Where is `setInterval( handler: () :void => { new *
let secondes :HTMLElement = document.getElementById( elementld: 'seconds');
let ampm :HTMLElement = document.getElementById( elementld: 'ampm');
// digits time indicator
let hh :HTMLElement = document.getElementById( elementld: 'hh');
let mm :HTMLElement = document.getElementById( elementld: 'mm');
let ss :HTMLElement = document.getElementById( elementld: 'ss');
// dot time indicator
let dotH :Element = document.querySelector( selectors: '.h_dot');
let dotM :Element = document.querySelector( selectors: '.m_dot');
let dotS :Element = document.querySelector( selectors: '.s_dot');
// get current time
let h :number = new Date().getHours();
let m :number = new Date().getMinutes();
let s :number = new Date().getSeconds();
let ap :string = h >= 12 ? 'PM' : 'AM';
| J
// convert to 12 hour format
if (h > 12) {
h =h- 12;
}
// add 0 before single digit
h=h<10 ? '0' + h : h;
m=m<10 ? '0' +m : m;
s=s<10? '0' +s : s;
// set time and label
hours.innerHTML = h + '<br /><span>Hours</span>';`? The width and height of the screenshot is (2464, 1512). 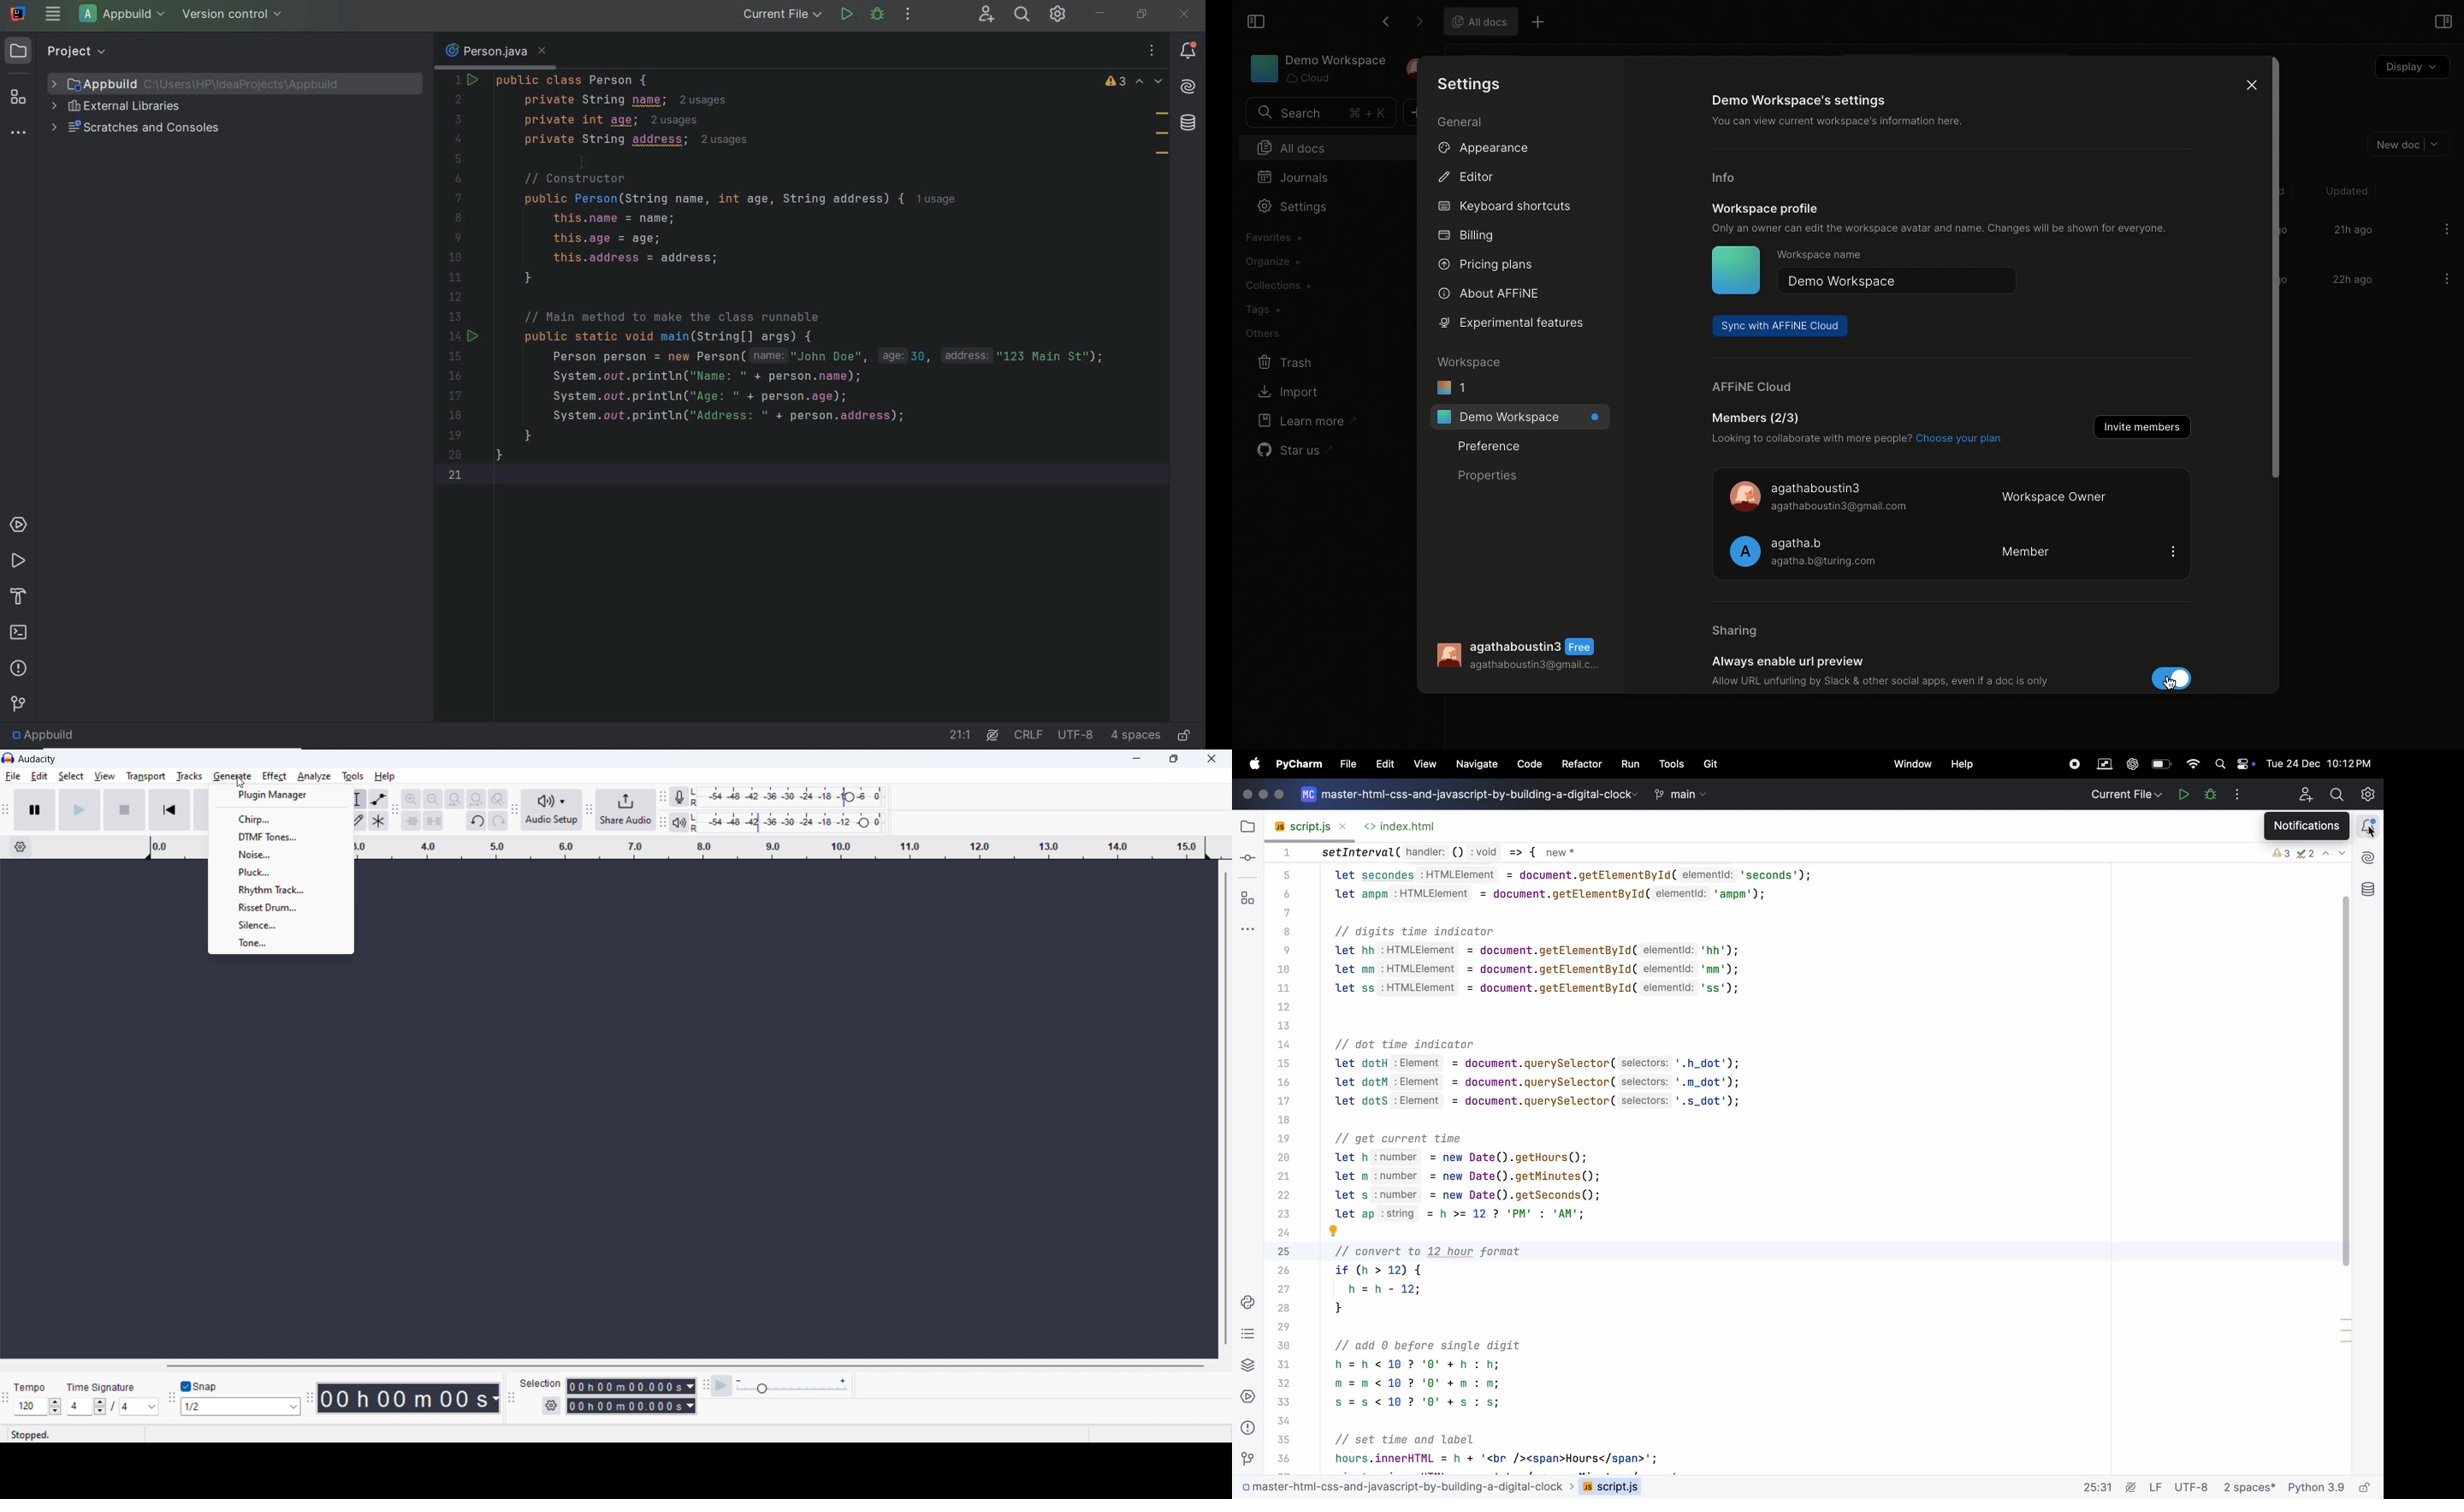 setInterval( handler: () :void => { new *
let secondes :HTMLElement = document.getElementById( elementld: 'seconds');
let ampm :HTMLElement = document.getElementById( elementld: 'ampm');
// digits time indicator
let hh :HTMLElement = document.getElementById( elementld: 'hh');
let mm :HTMLElement = document.getElementById( elementld: 'mm');
let ss :HTMLElement = document.getElementById( elementld: 'ss');
// dot time indicator
let dotH :Element = document.querySelector( selectors: '.h_dot');
let dotM :Element = document.querySelector( selectors: '.m_dot');
let dotS :Element = document.querySelector( selectors: '.s_dot');
// get current time
let h :number = new Date().getHours();
let m :number = new Date().getMinutes();
let s :number = new Date().getSeconds();
let ap :string = h >= 12 ? 'PM' : 'AM';
| J
// convert to 12 hour format
if (h > 12) {
h =h- 12;
}
// add 0 before single digit
h=h<10 ? '0' + h : h;
m=m<10 ? '0' +m : m;
s=s<10? '0' +s : s;
// set time and label
hours.innerHTML = h + '<br /><span>Hours</span>'; is located at coordinates (1617, 1156).